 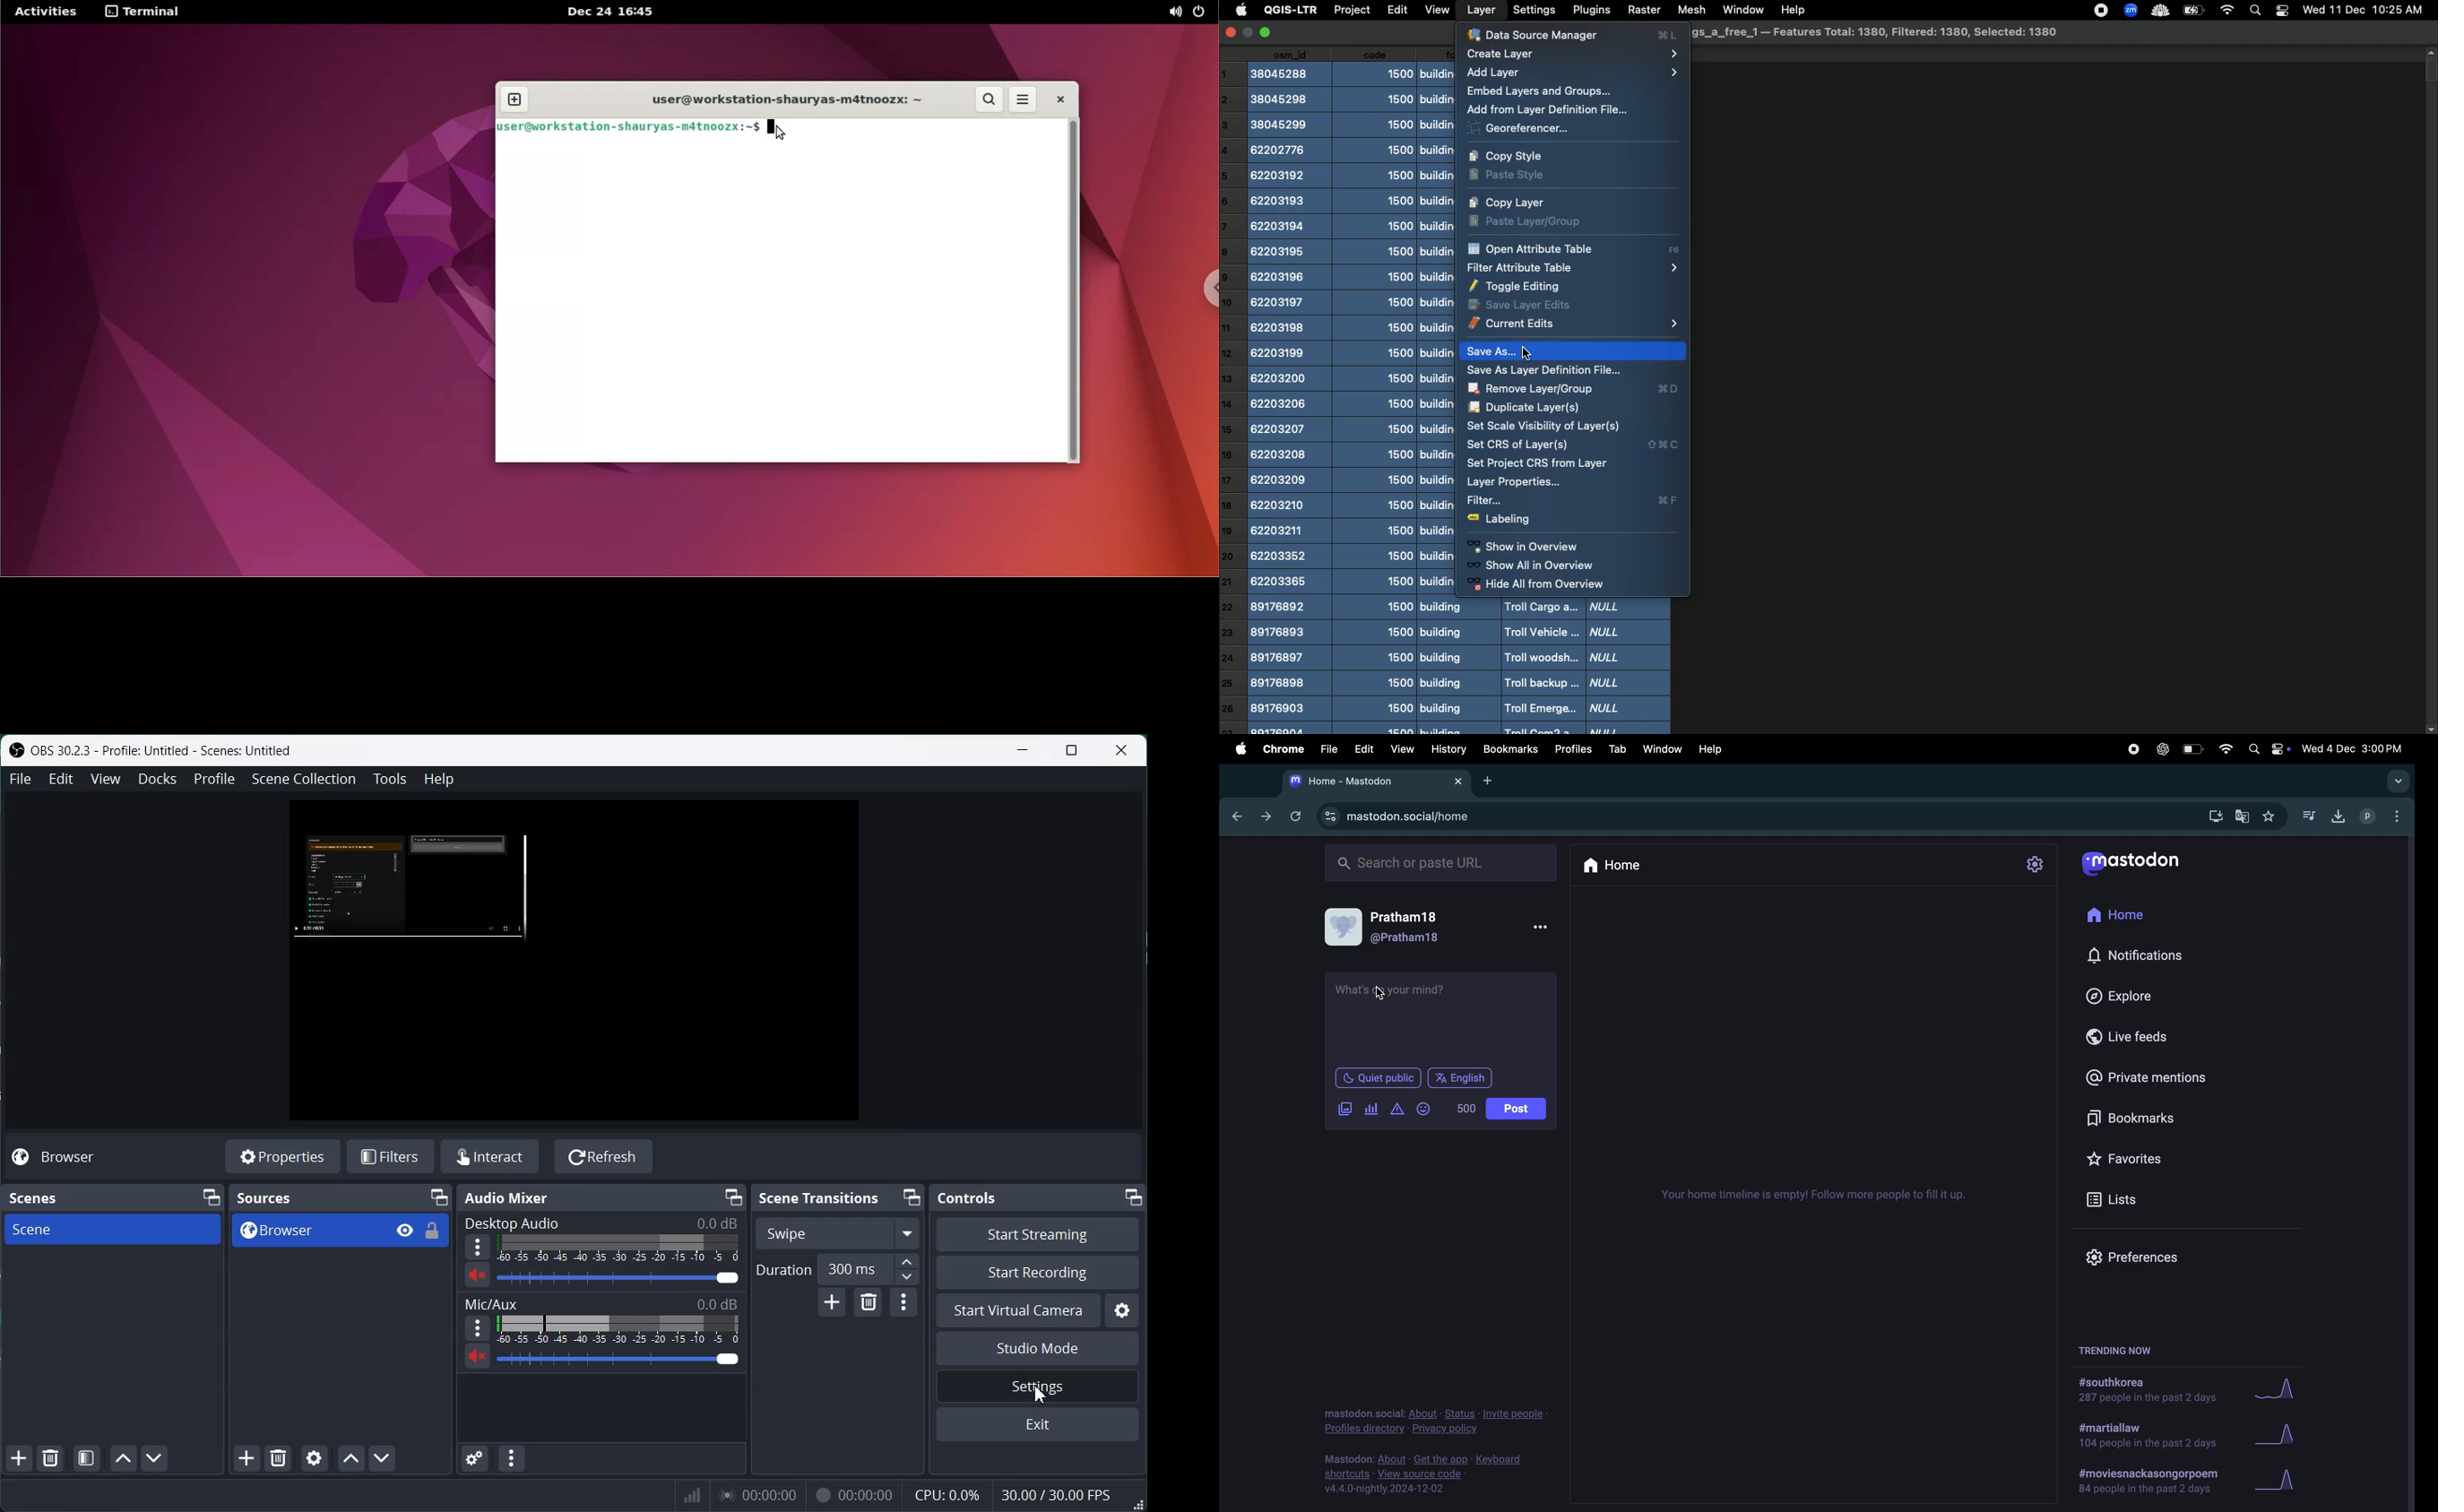 What do you see at coordinates (2141, 1160) in the screenshot?
I see `Favourites` at bounding box center [2141, 1160].